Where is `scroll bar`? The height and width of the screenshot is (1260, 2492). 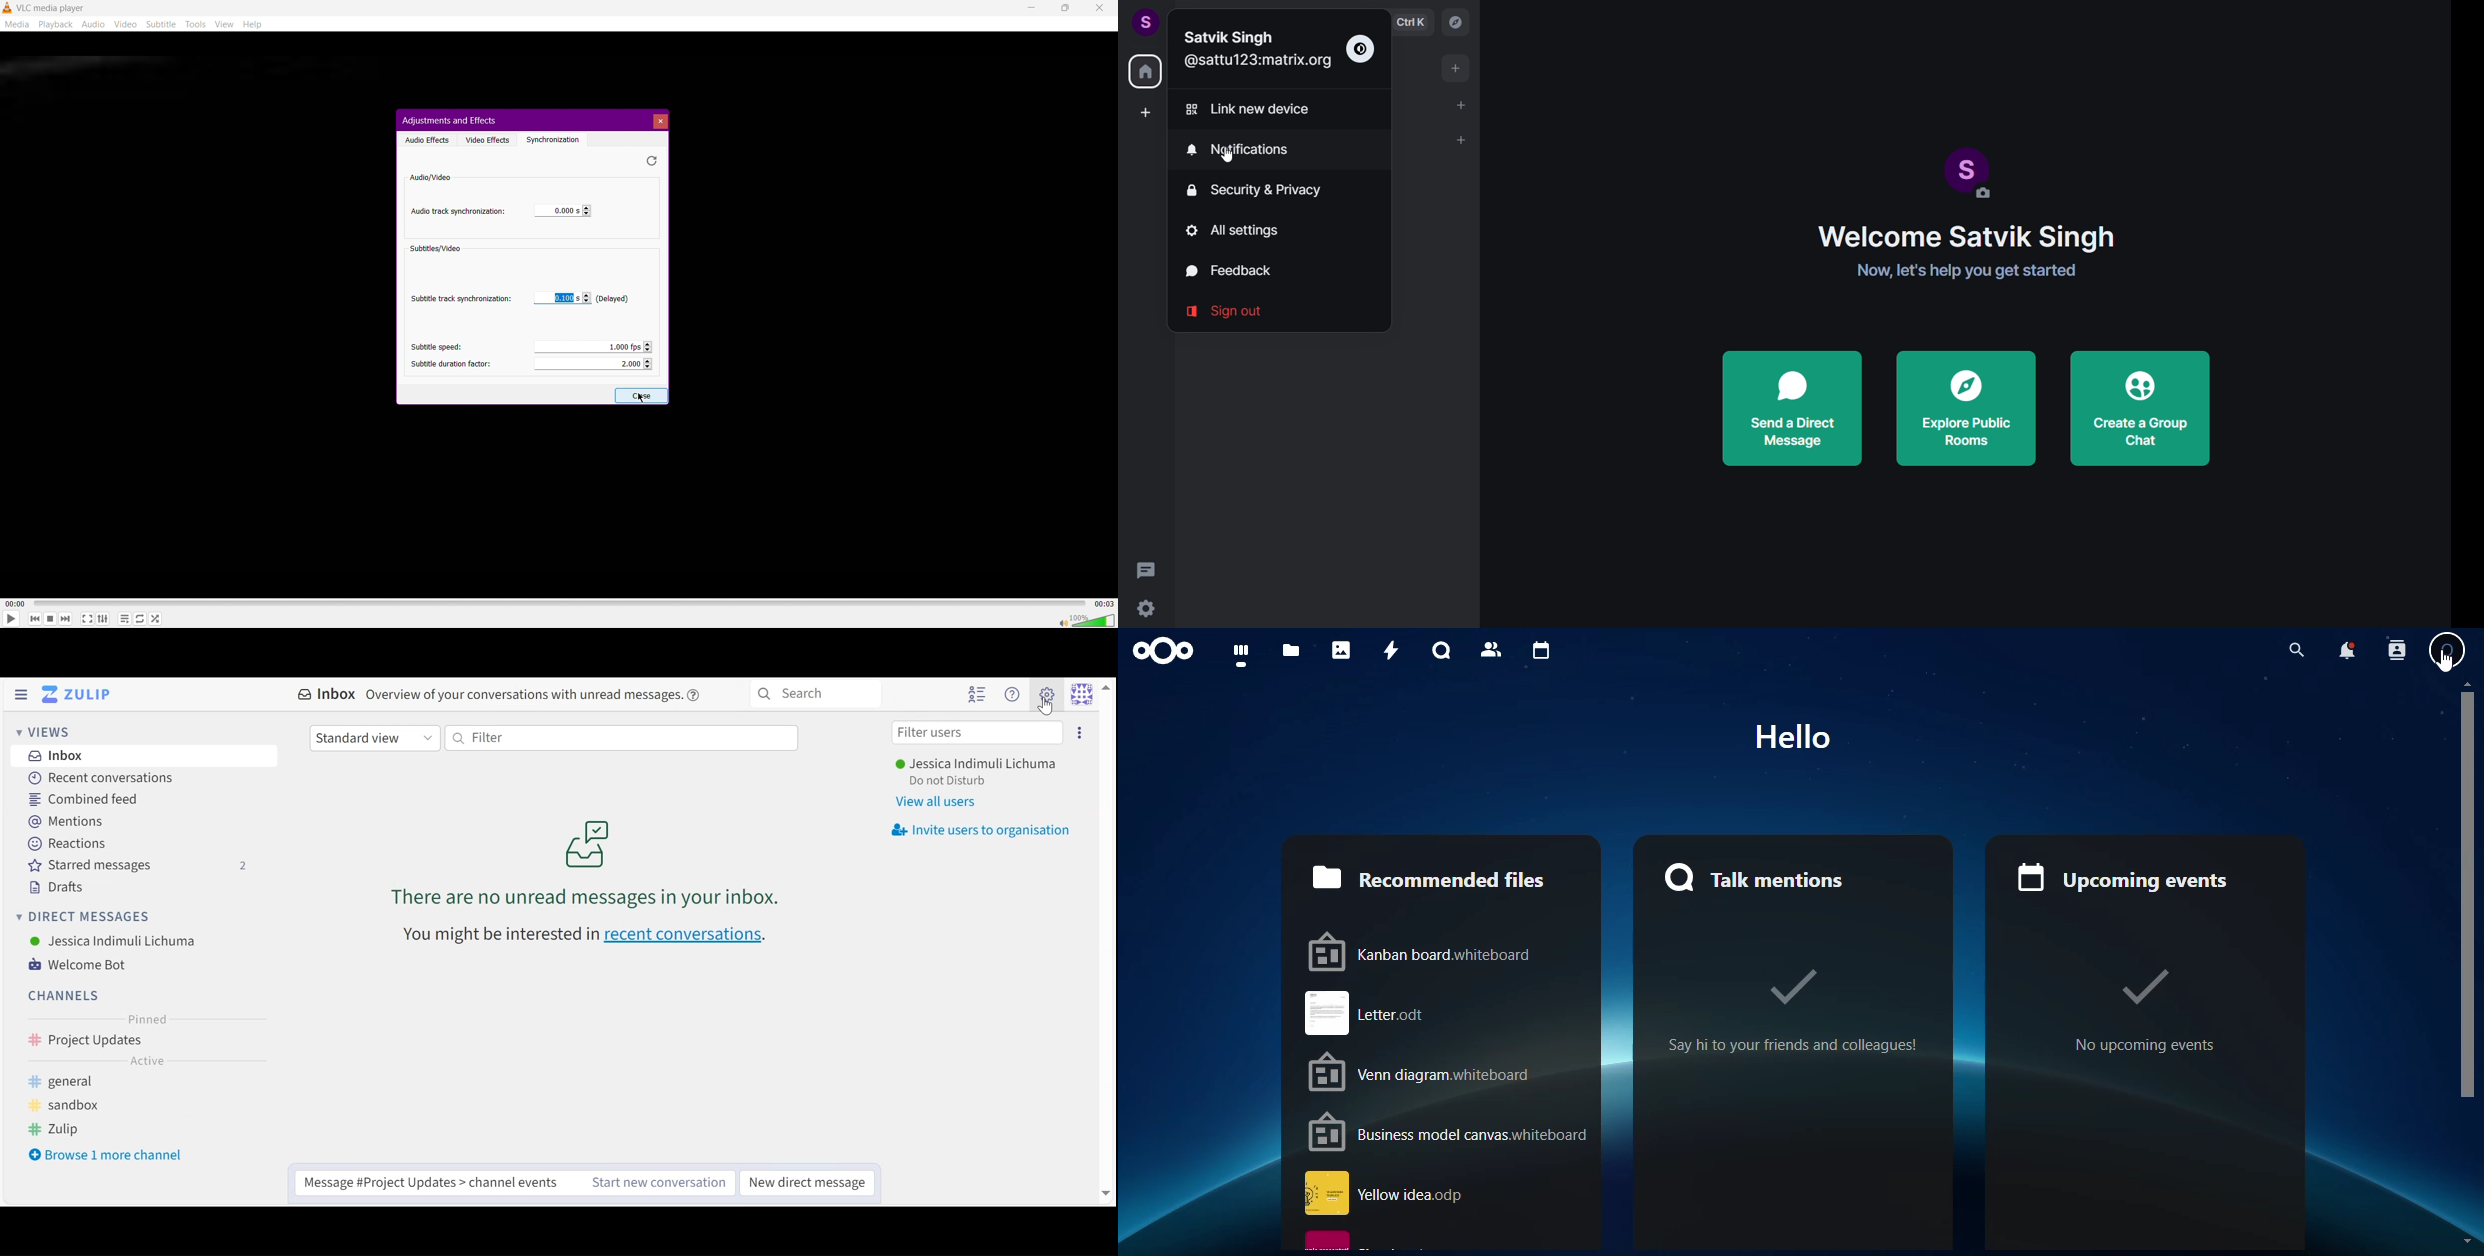 scroll bar is located at coordinates (2469, 895).